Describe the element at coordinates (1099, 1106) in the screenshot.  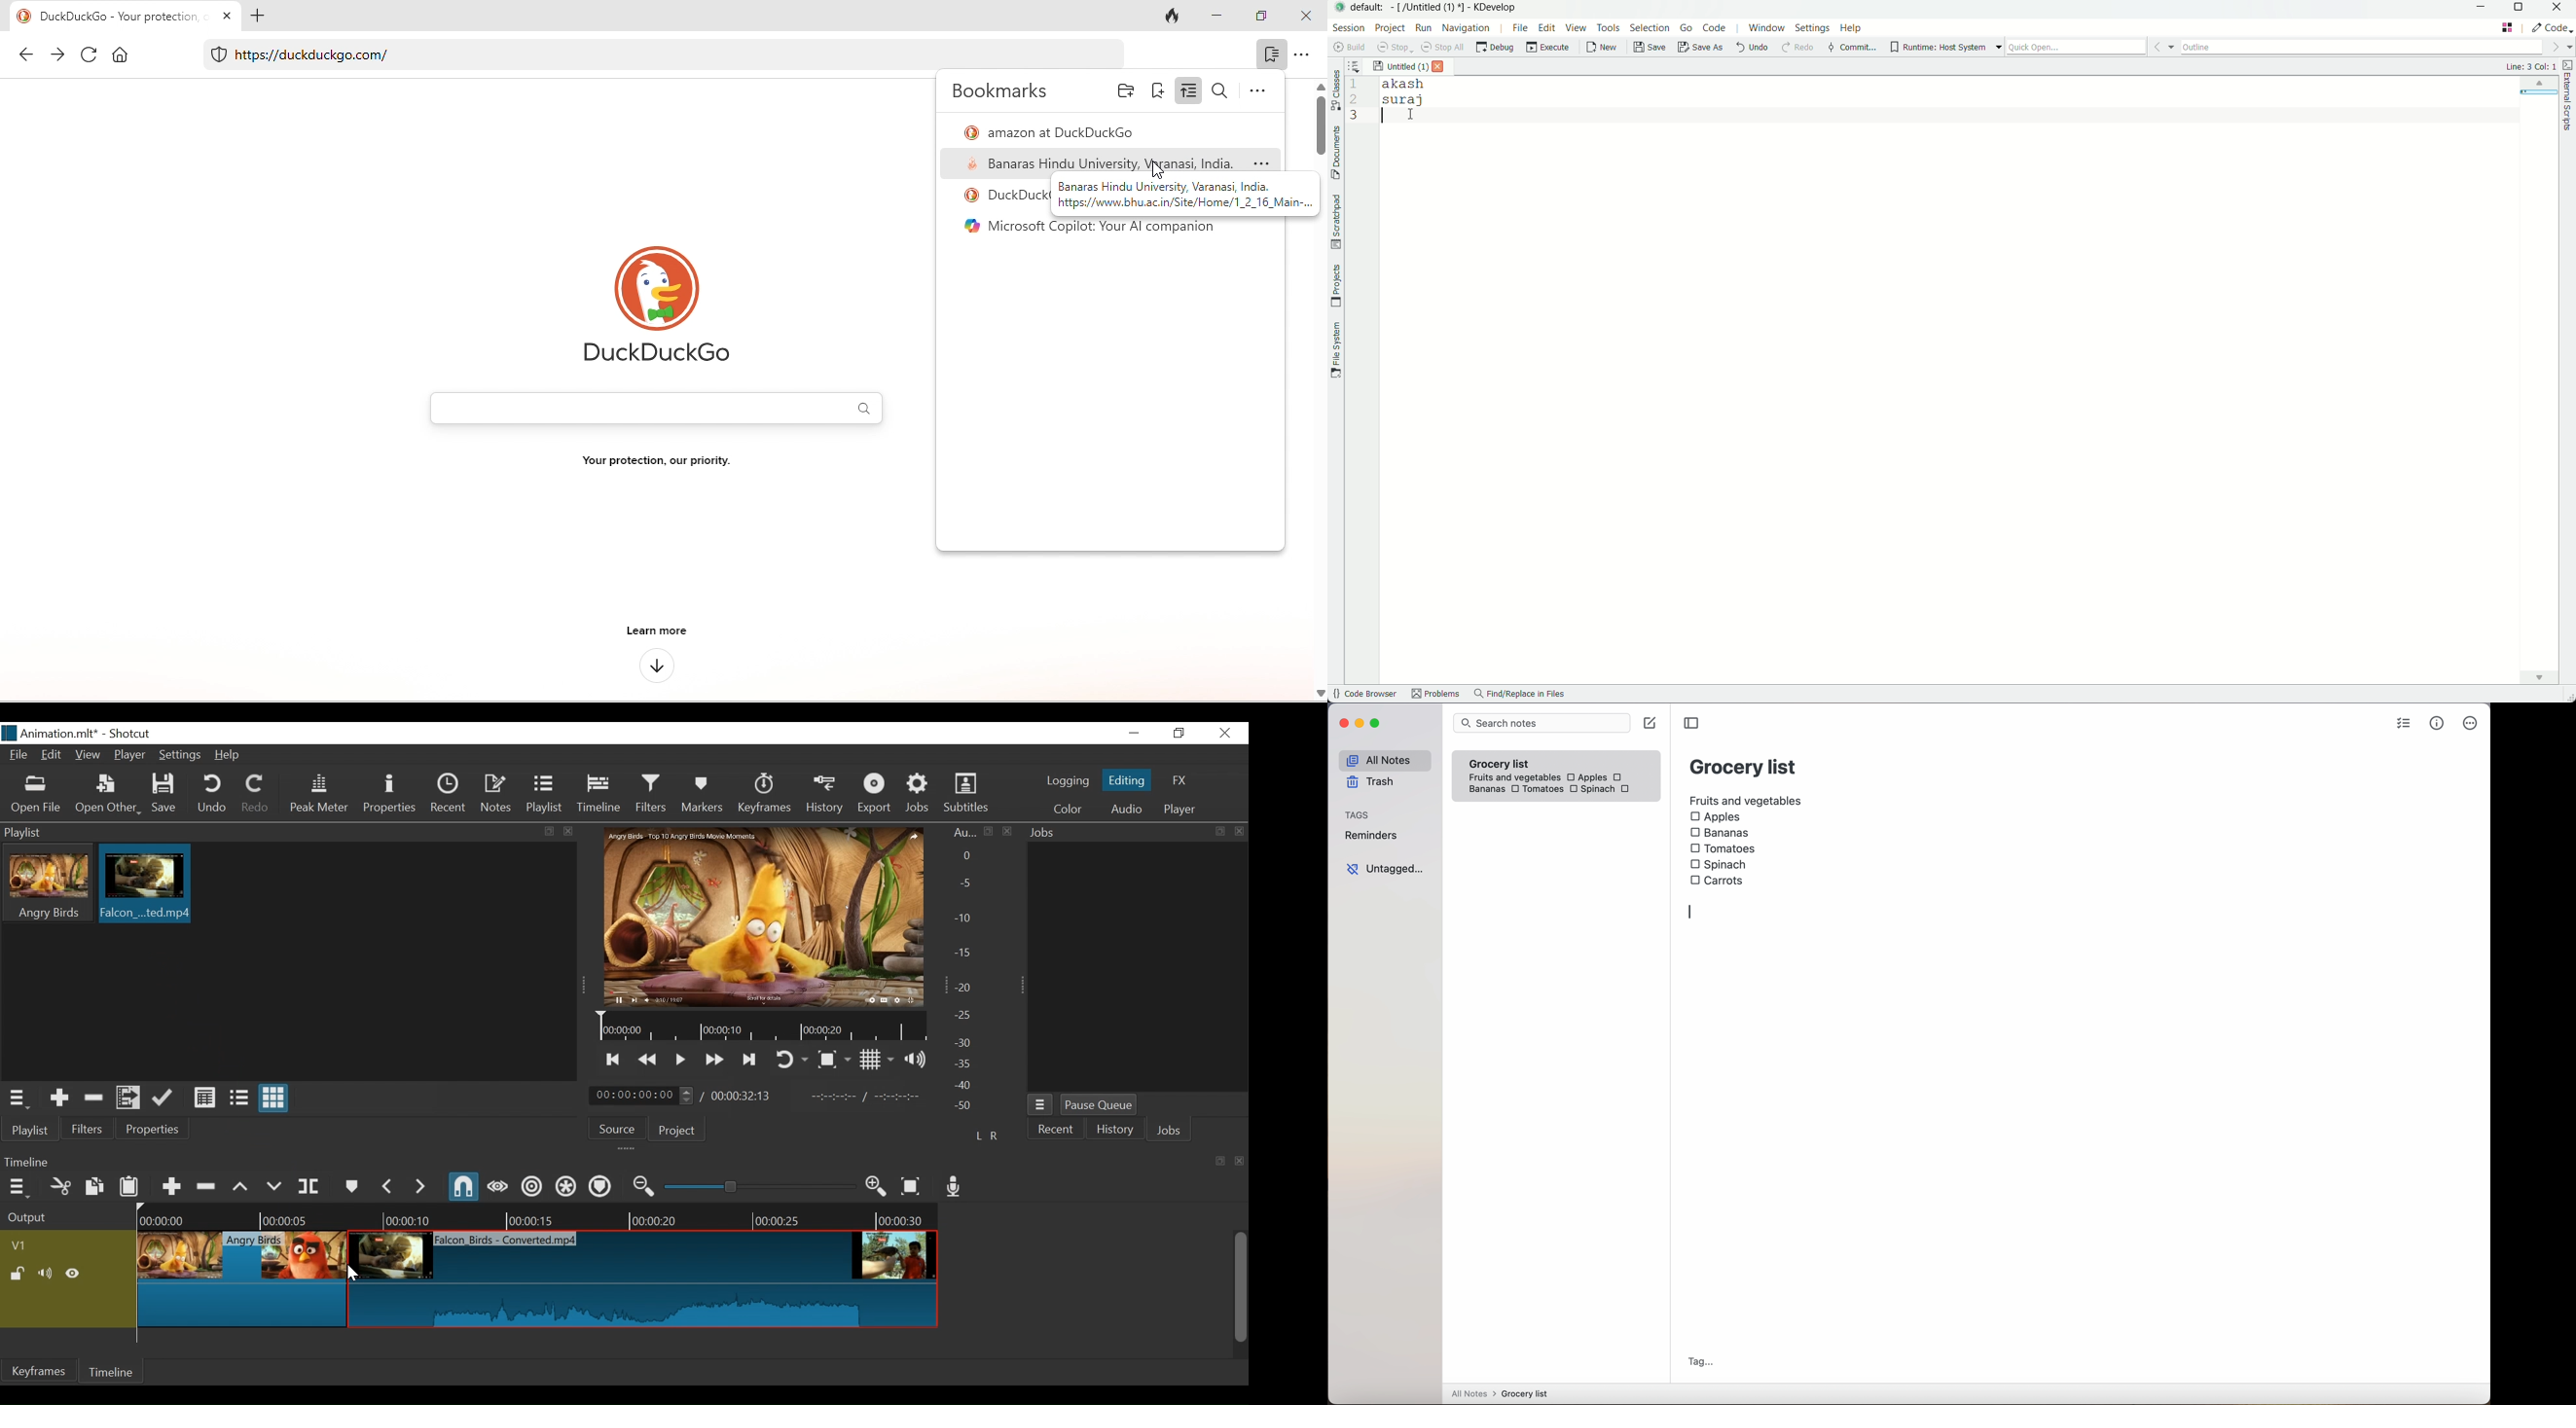
I see `Pause Queue` at that location.